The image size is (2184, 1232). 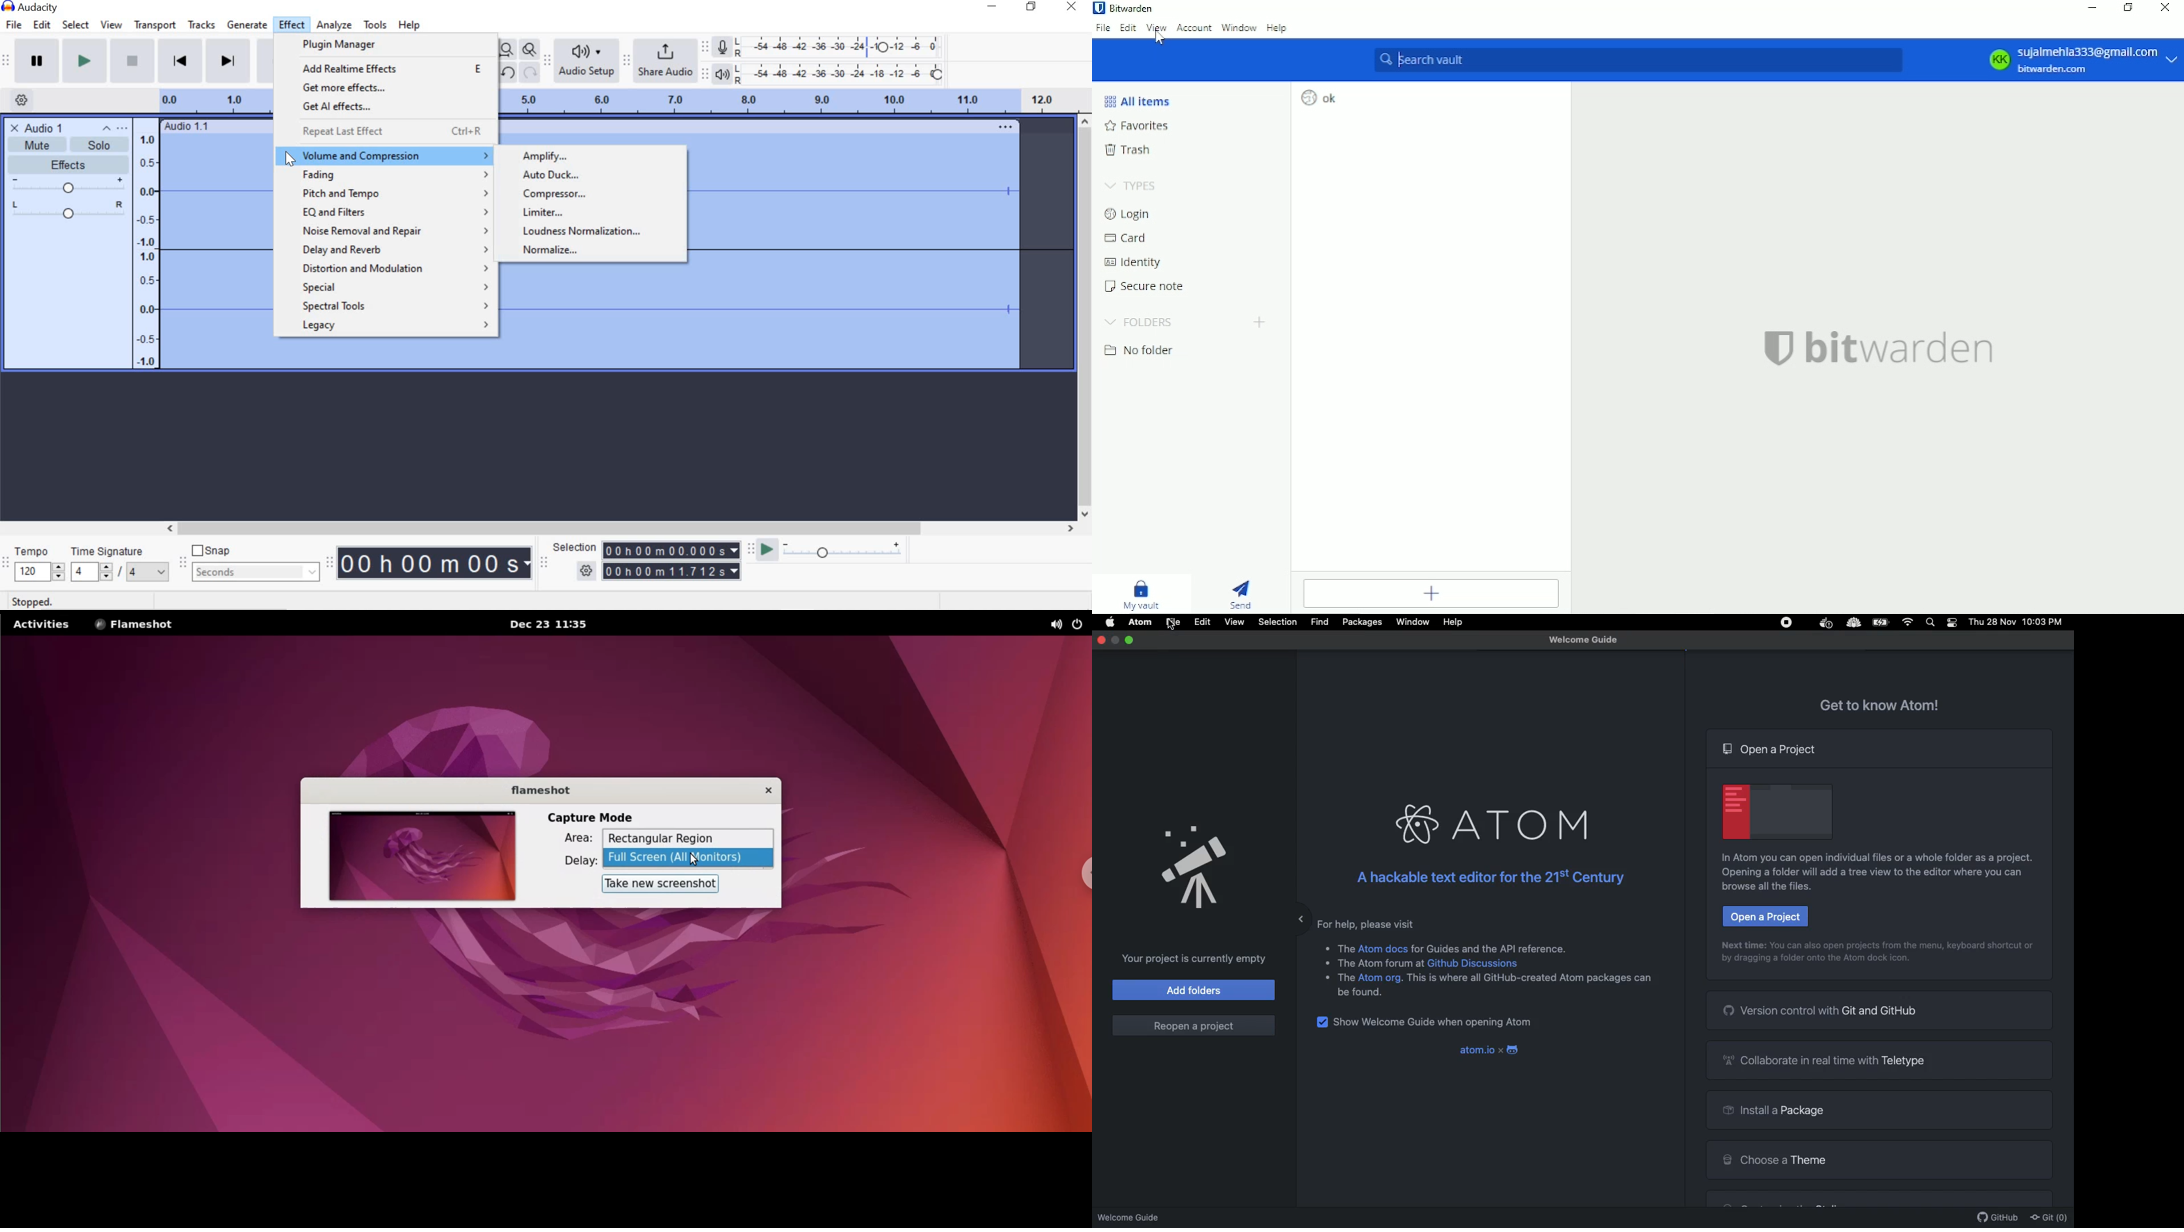 What do you see at coordinates (67, 187) in the screenshot?
I see `Gain` at bounding box center [67, 187].